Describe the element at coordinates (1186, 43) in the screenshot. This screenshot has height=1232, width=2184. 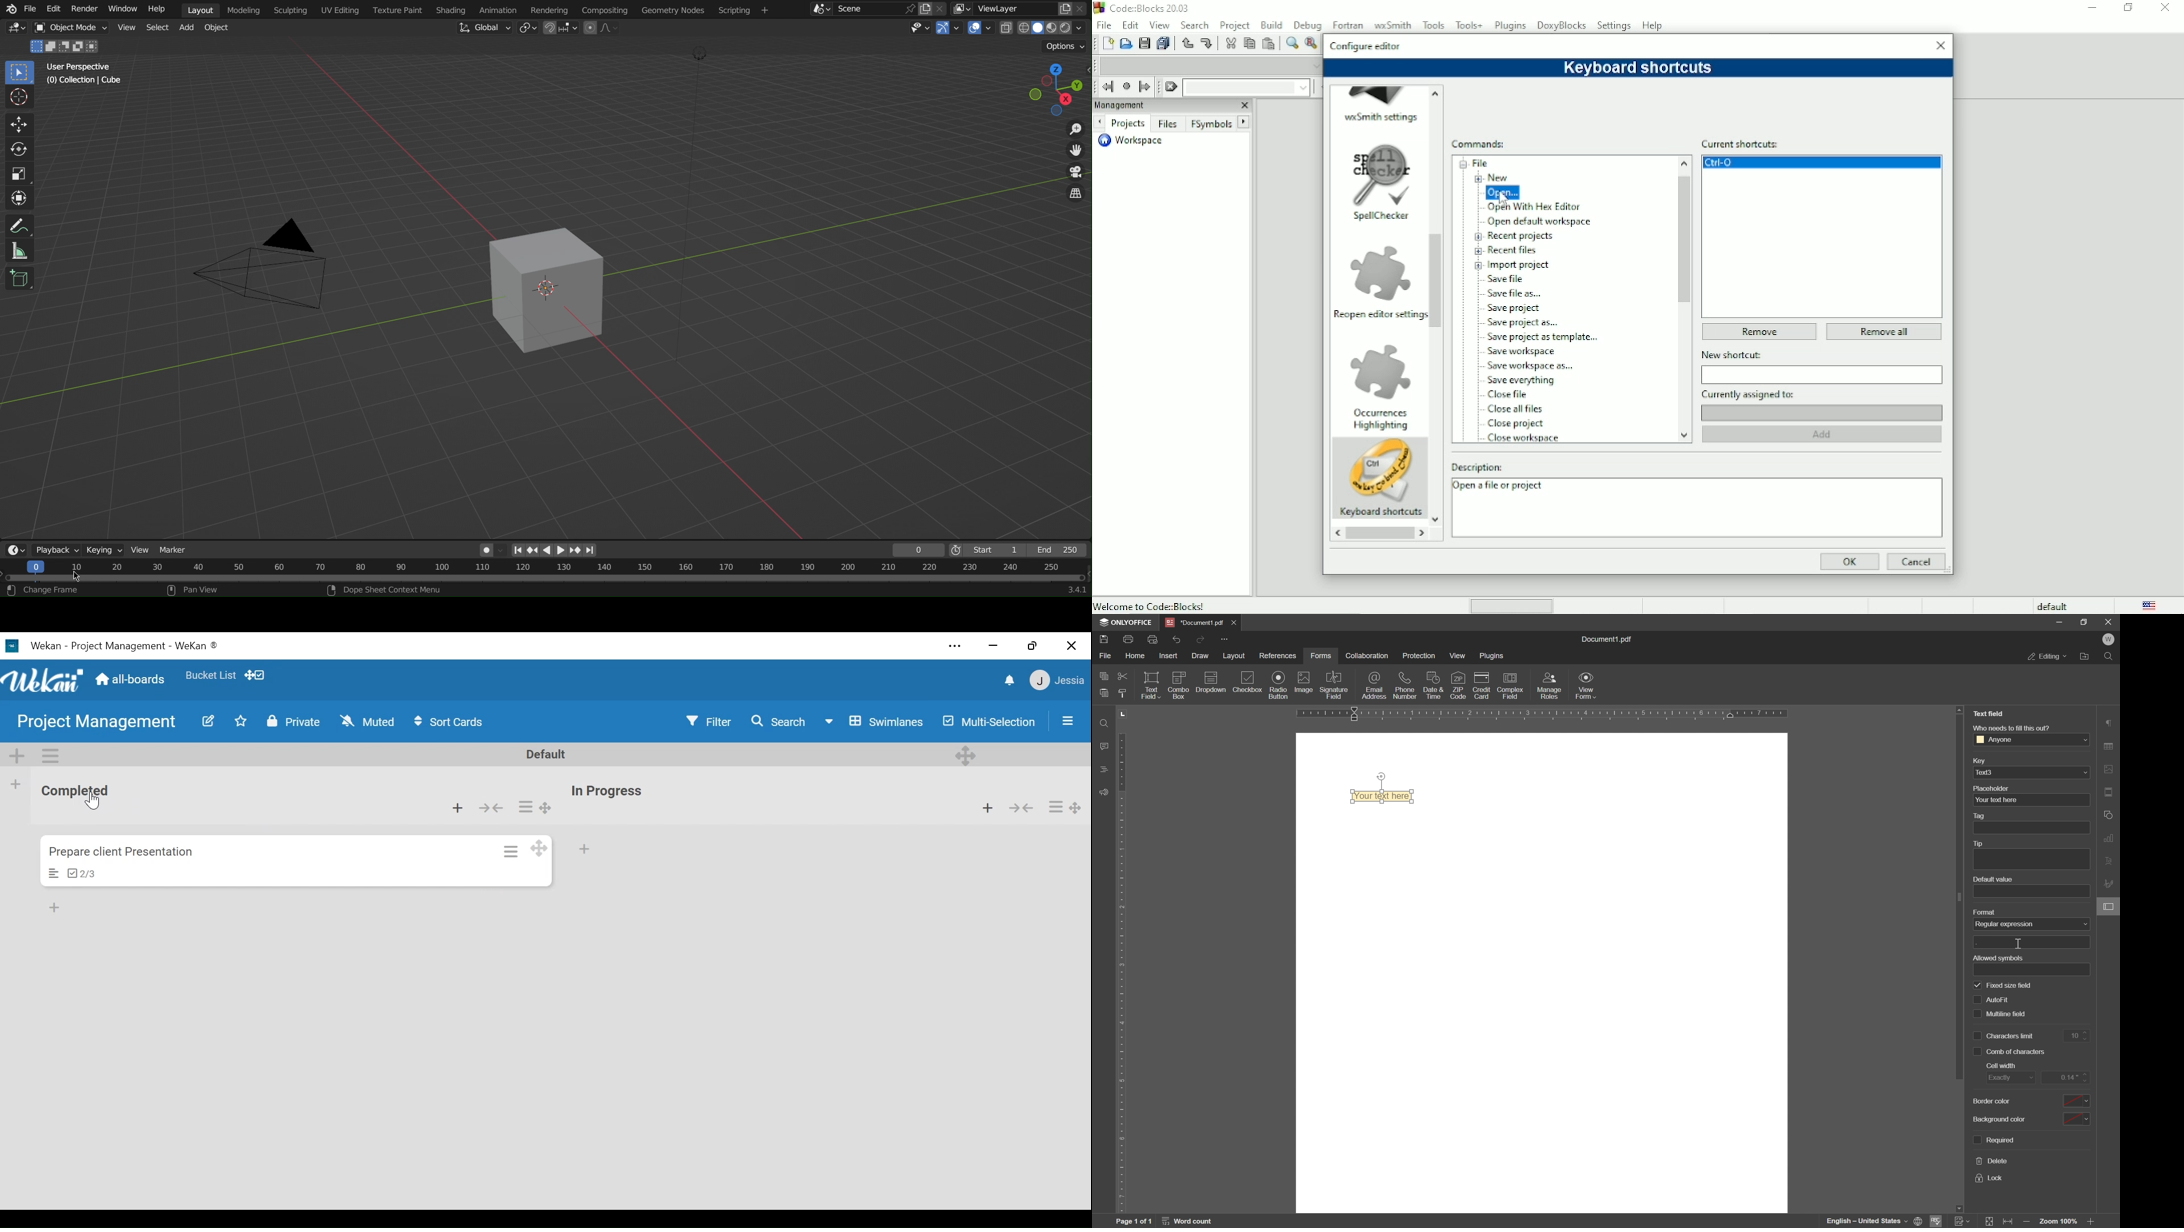
I see `Undo` at that location.